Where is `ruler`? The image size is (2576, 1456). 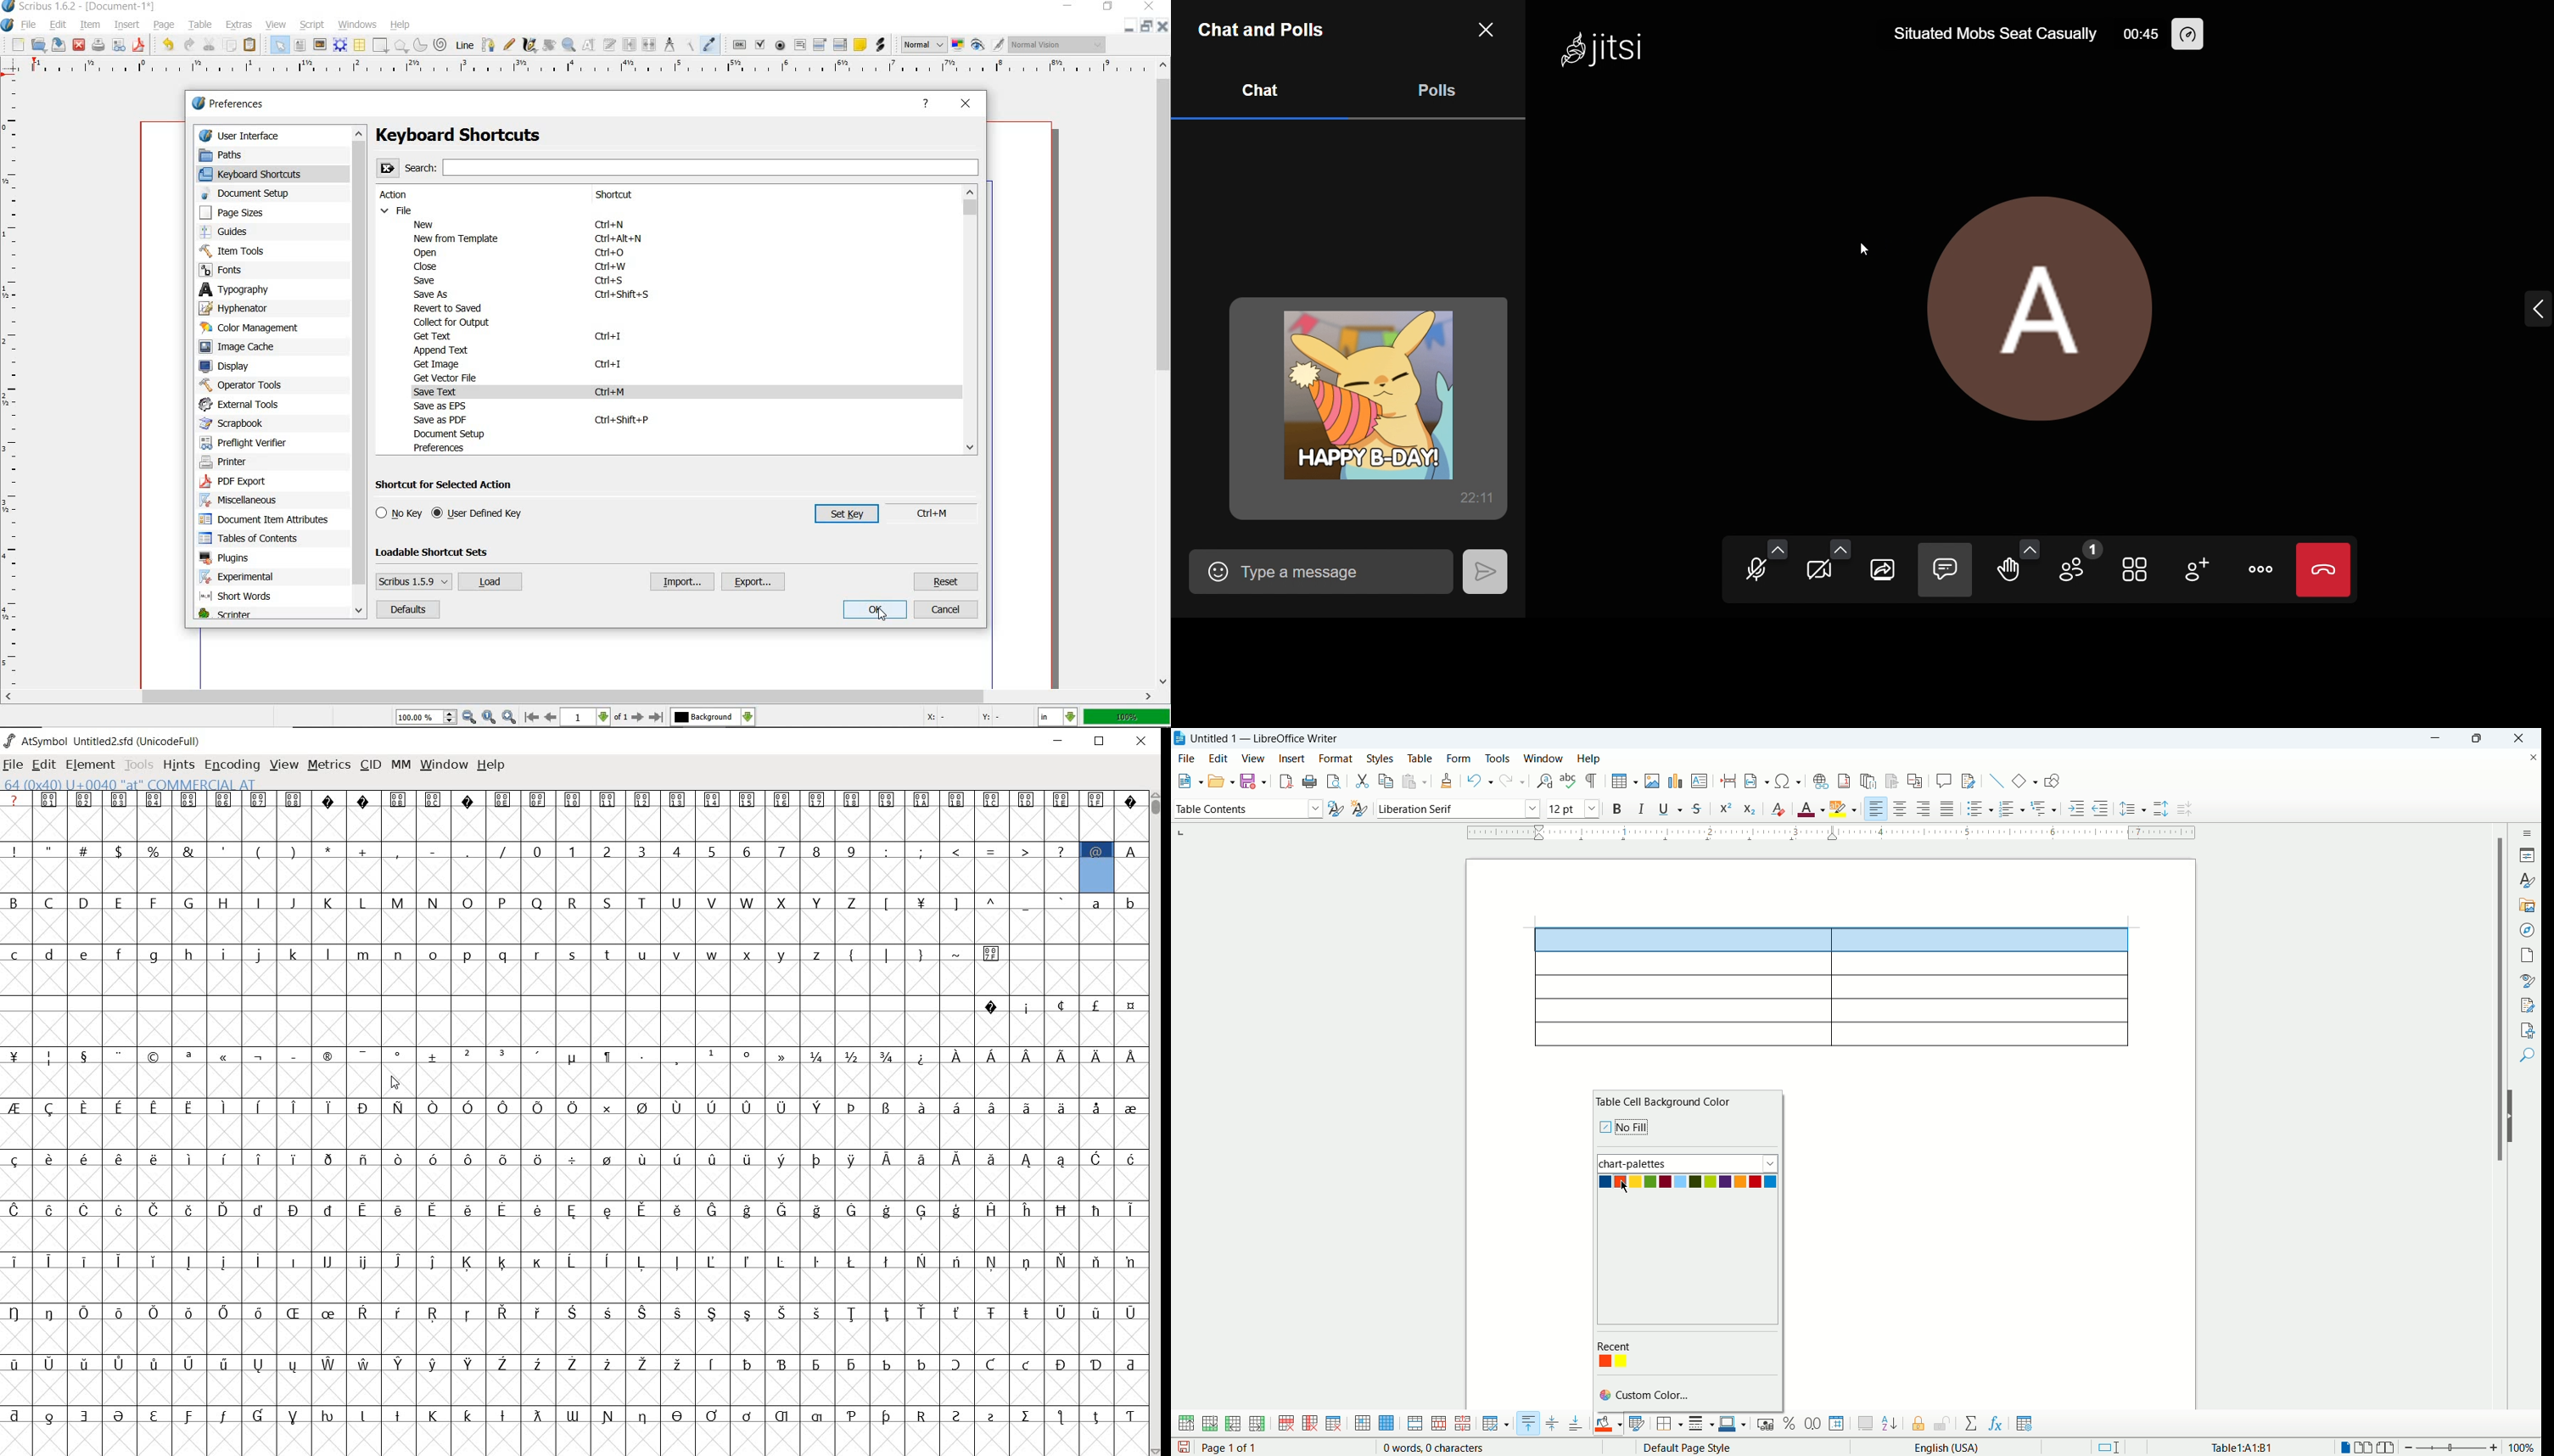
ruler is located at coordinates (586, 70).